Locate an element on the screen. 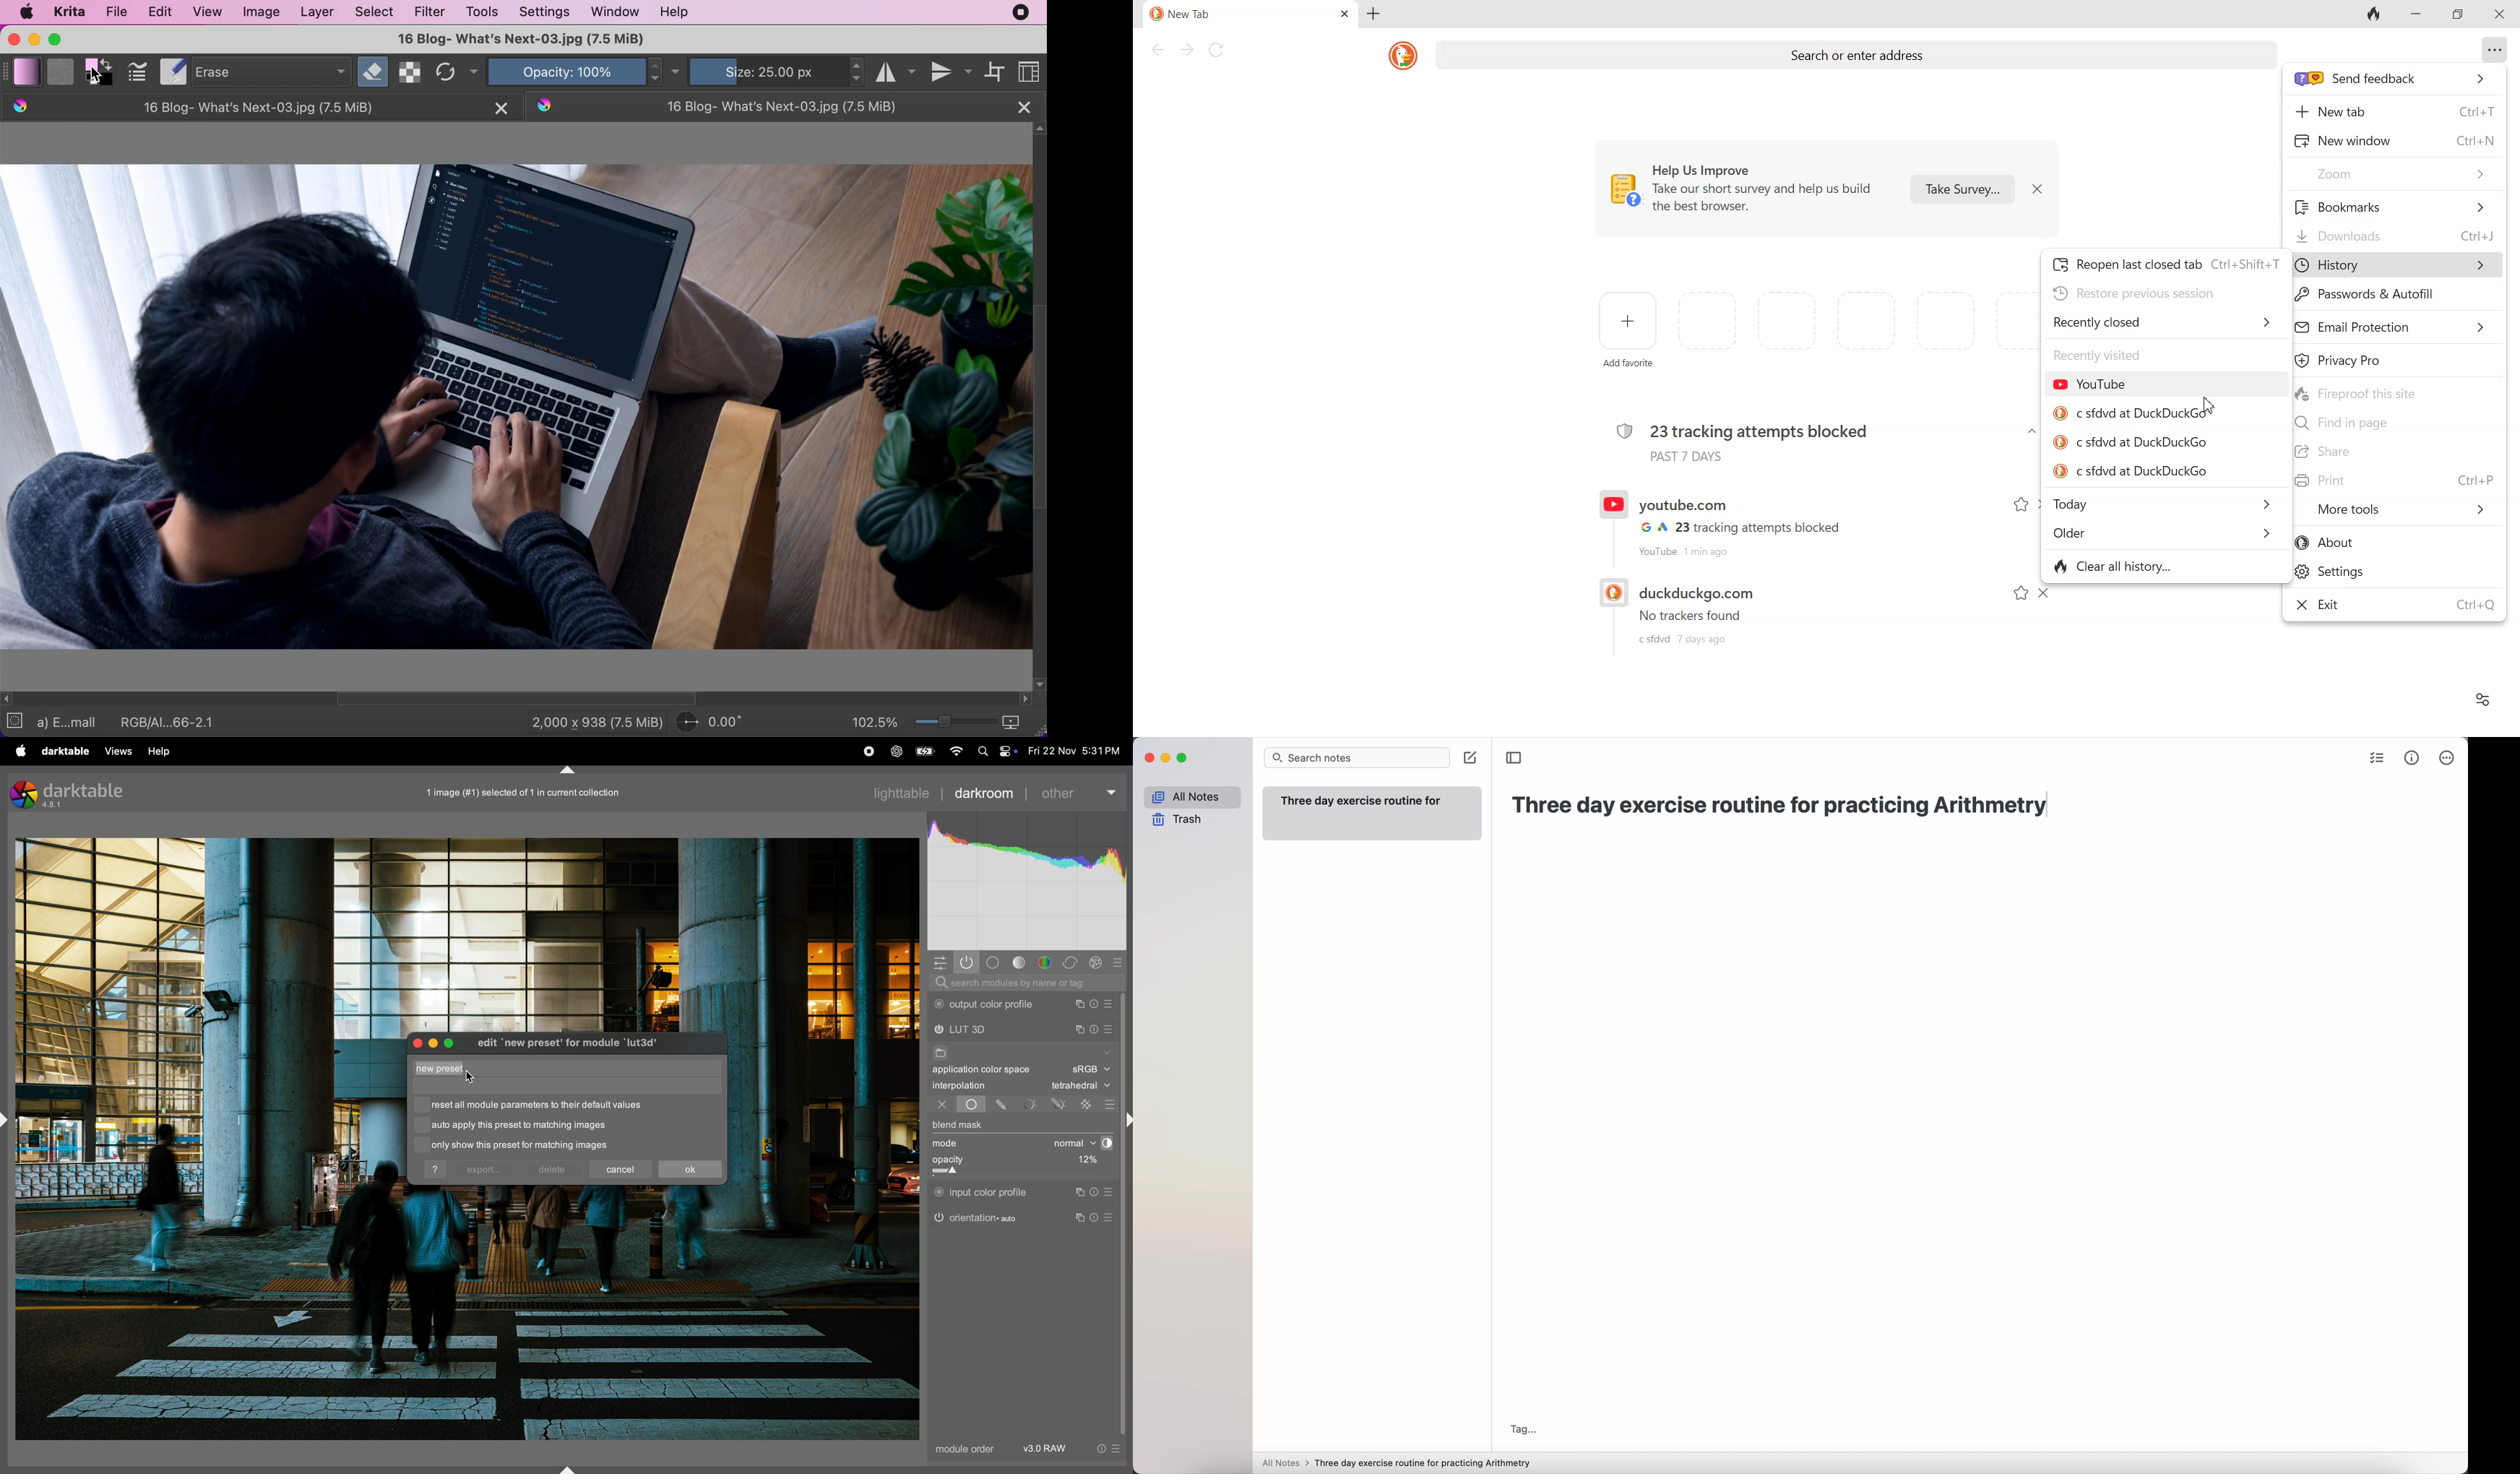  Find in page is located at coordinates (2394, 423).